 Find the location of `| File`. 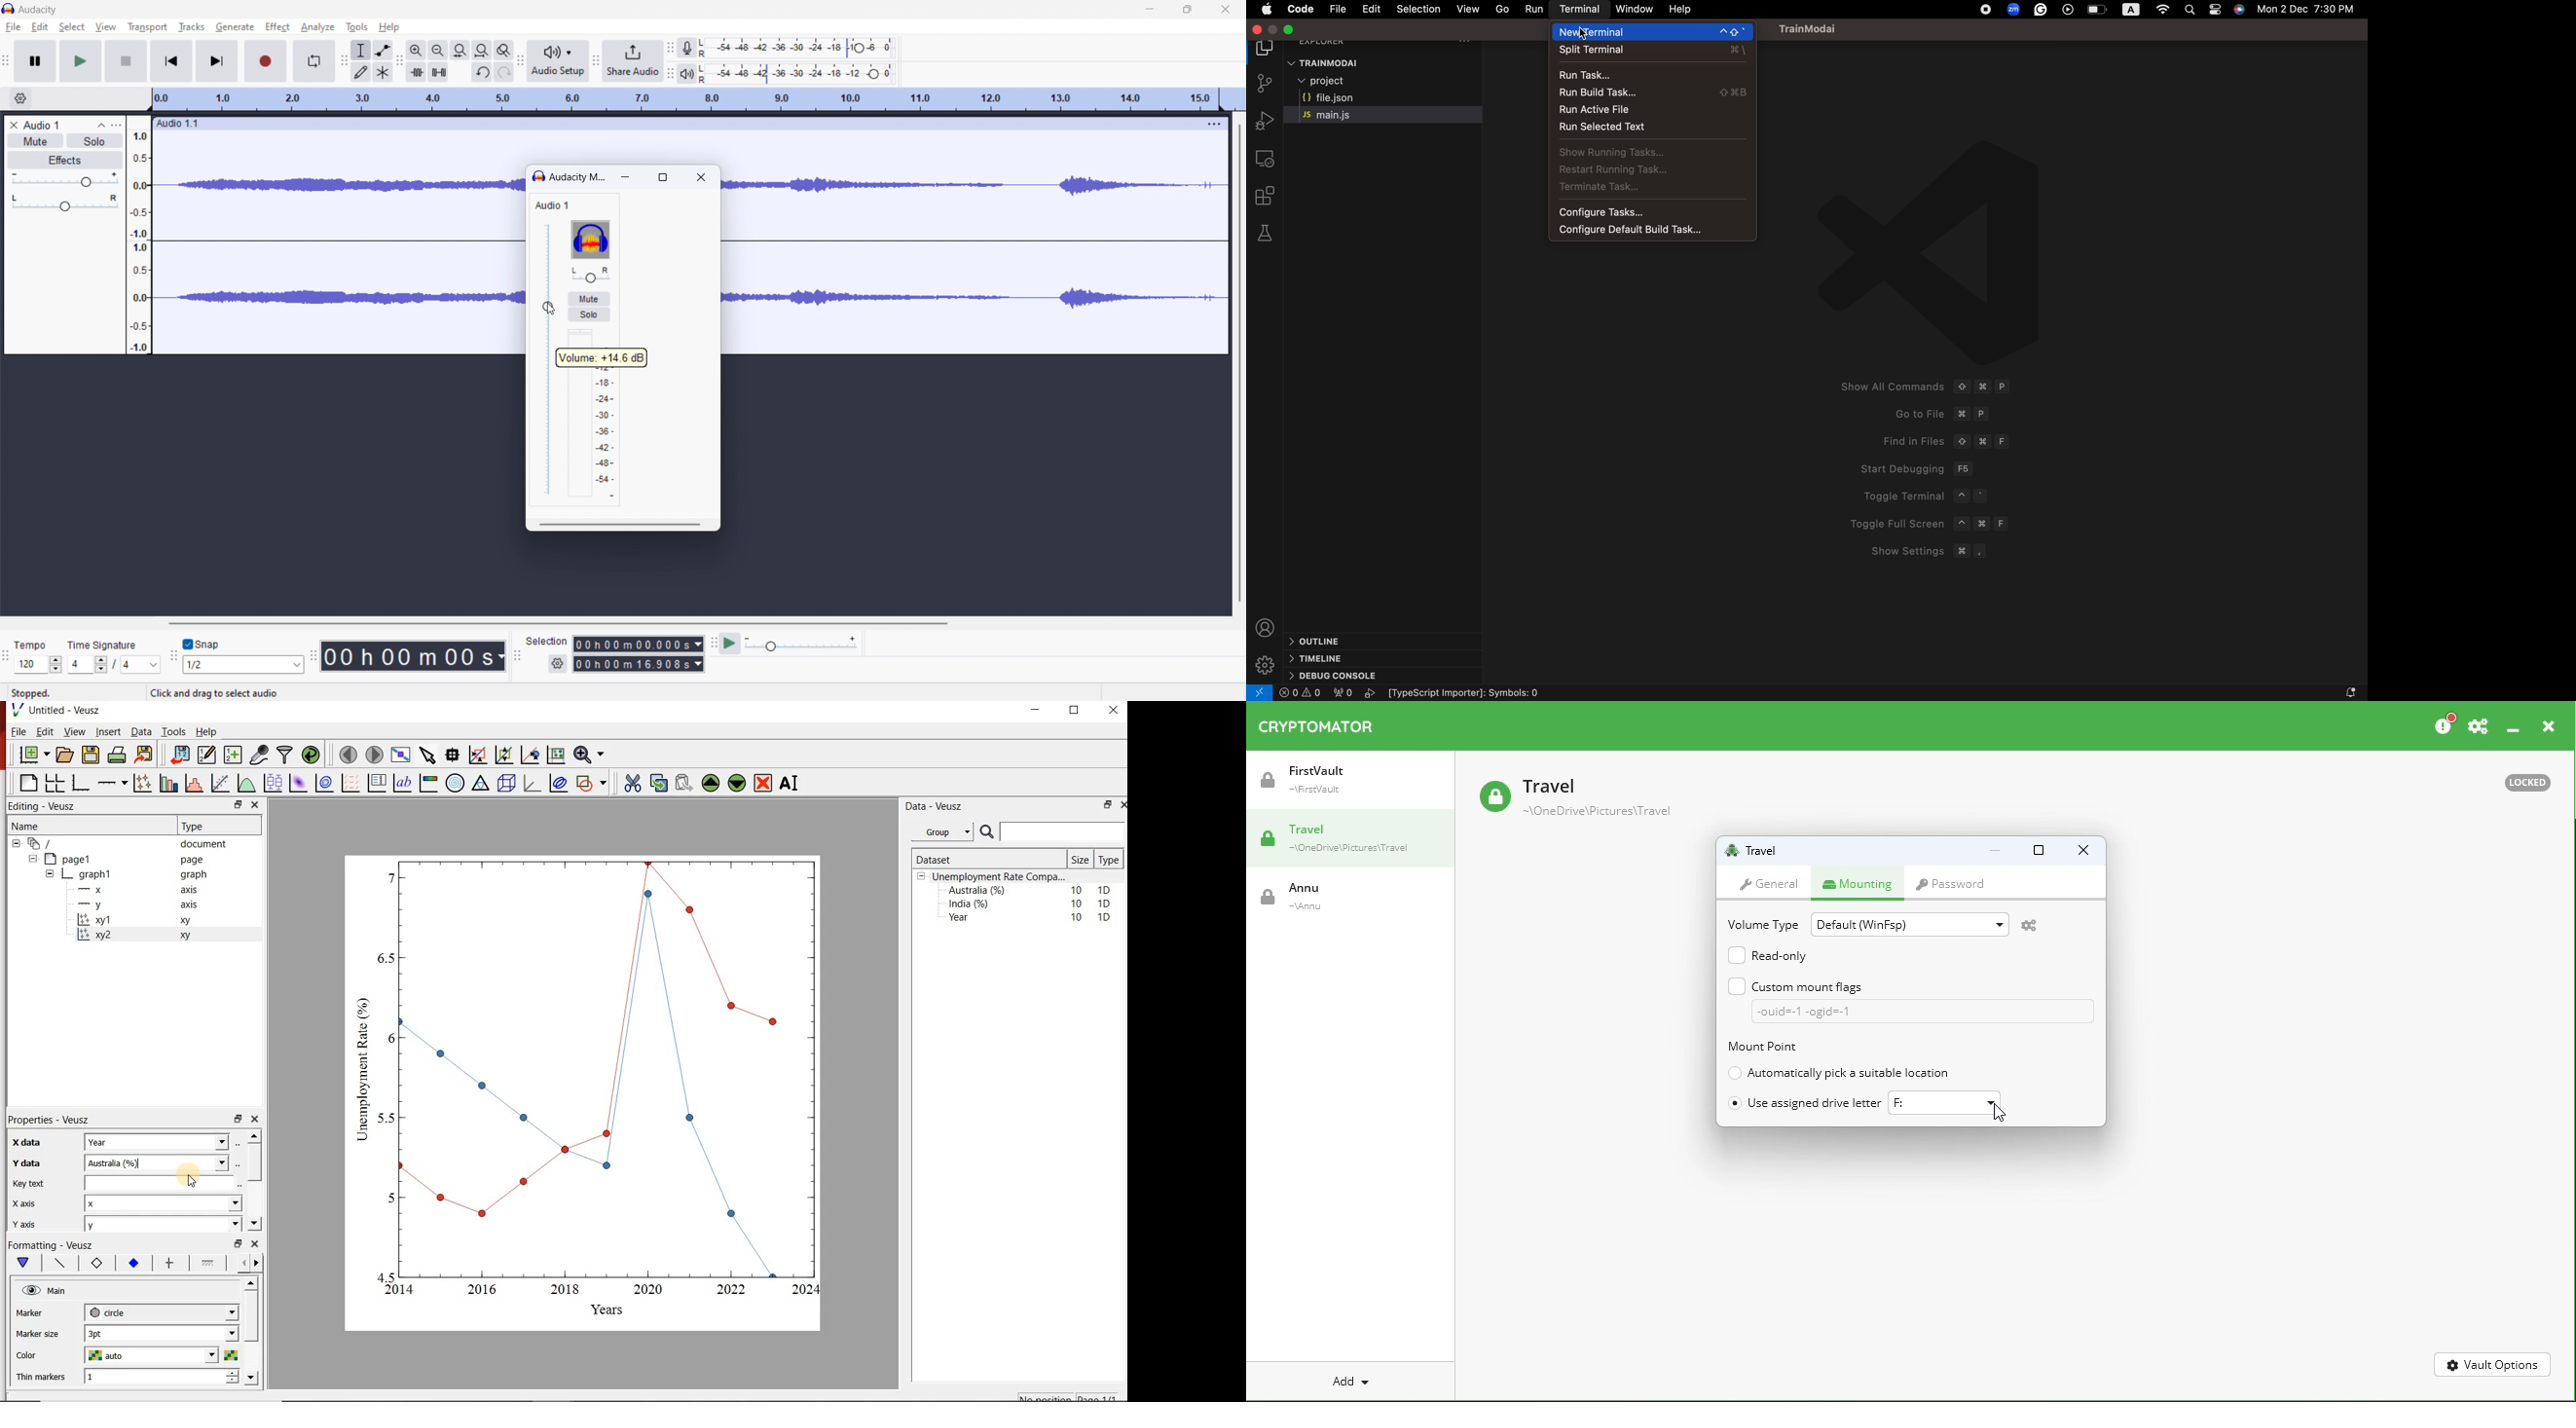

| File is located at coordinates (15, 731).